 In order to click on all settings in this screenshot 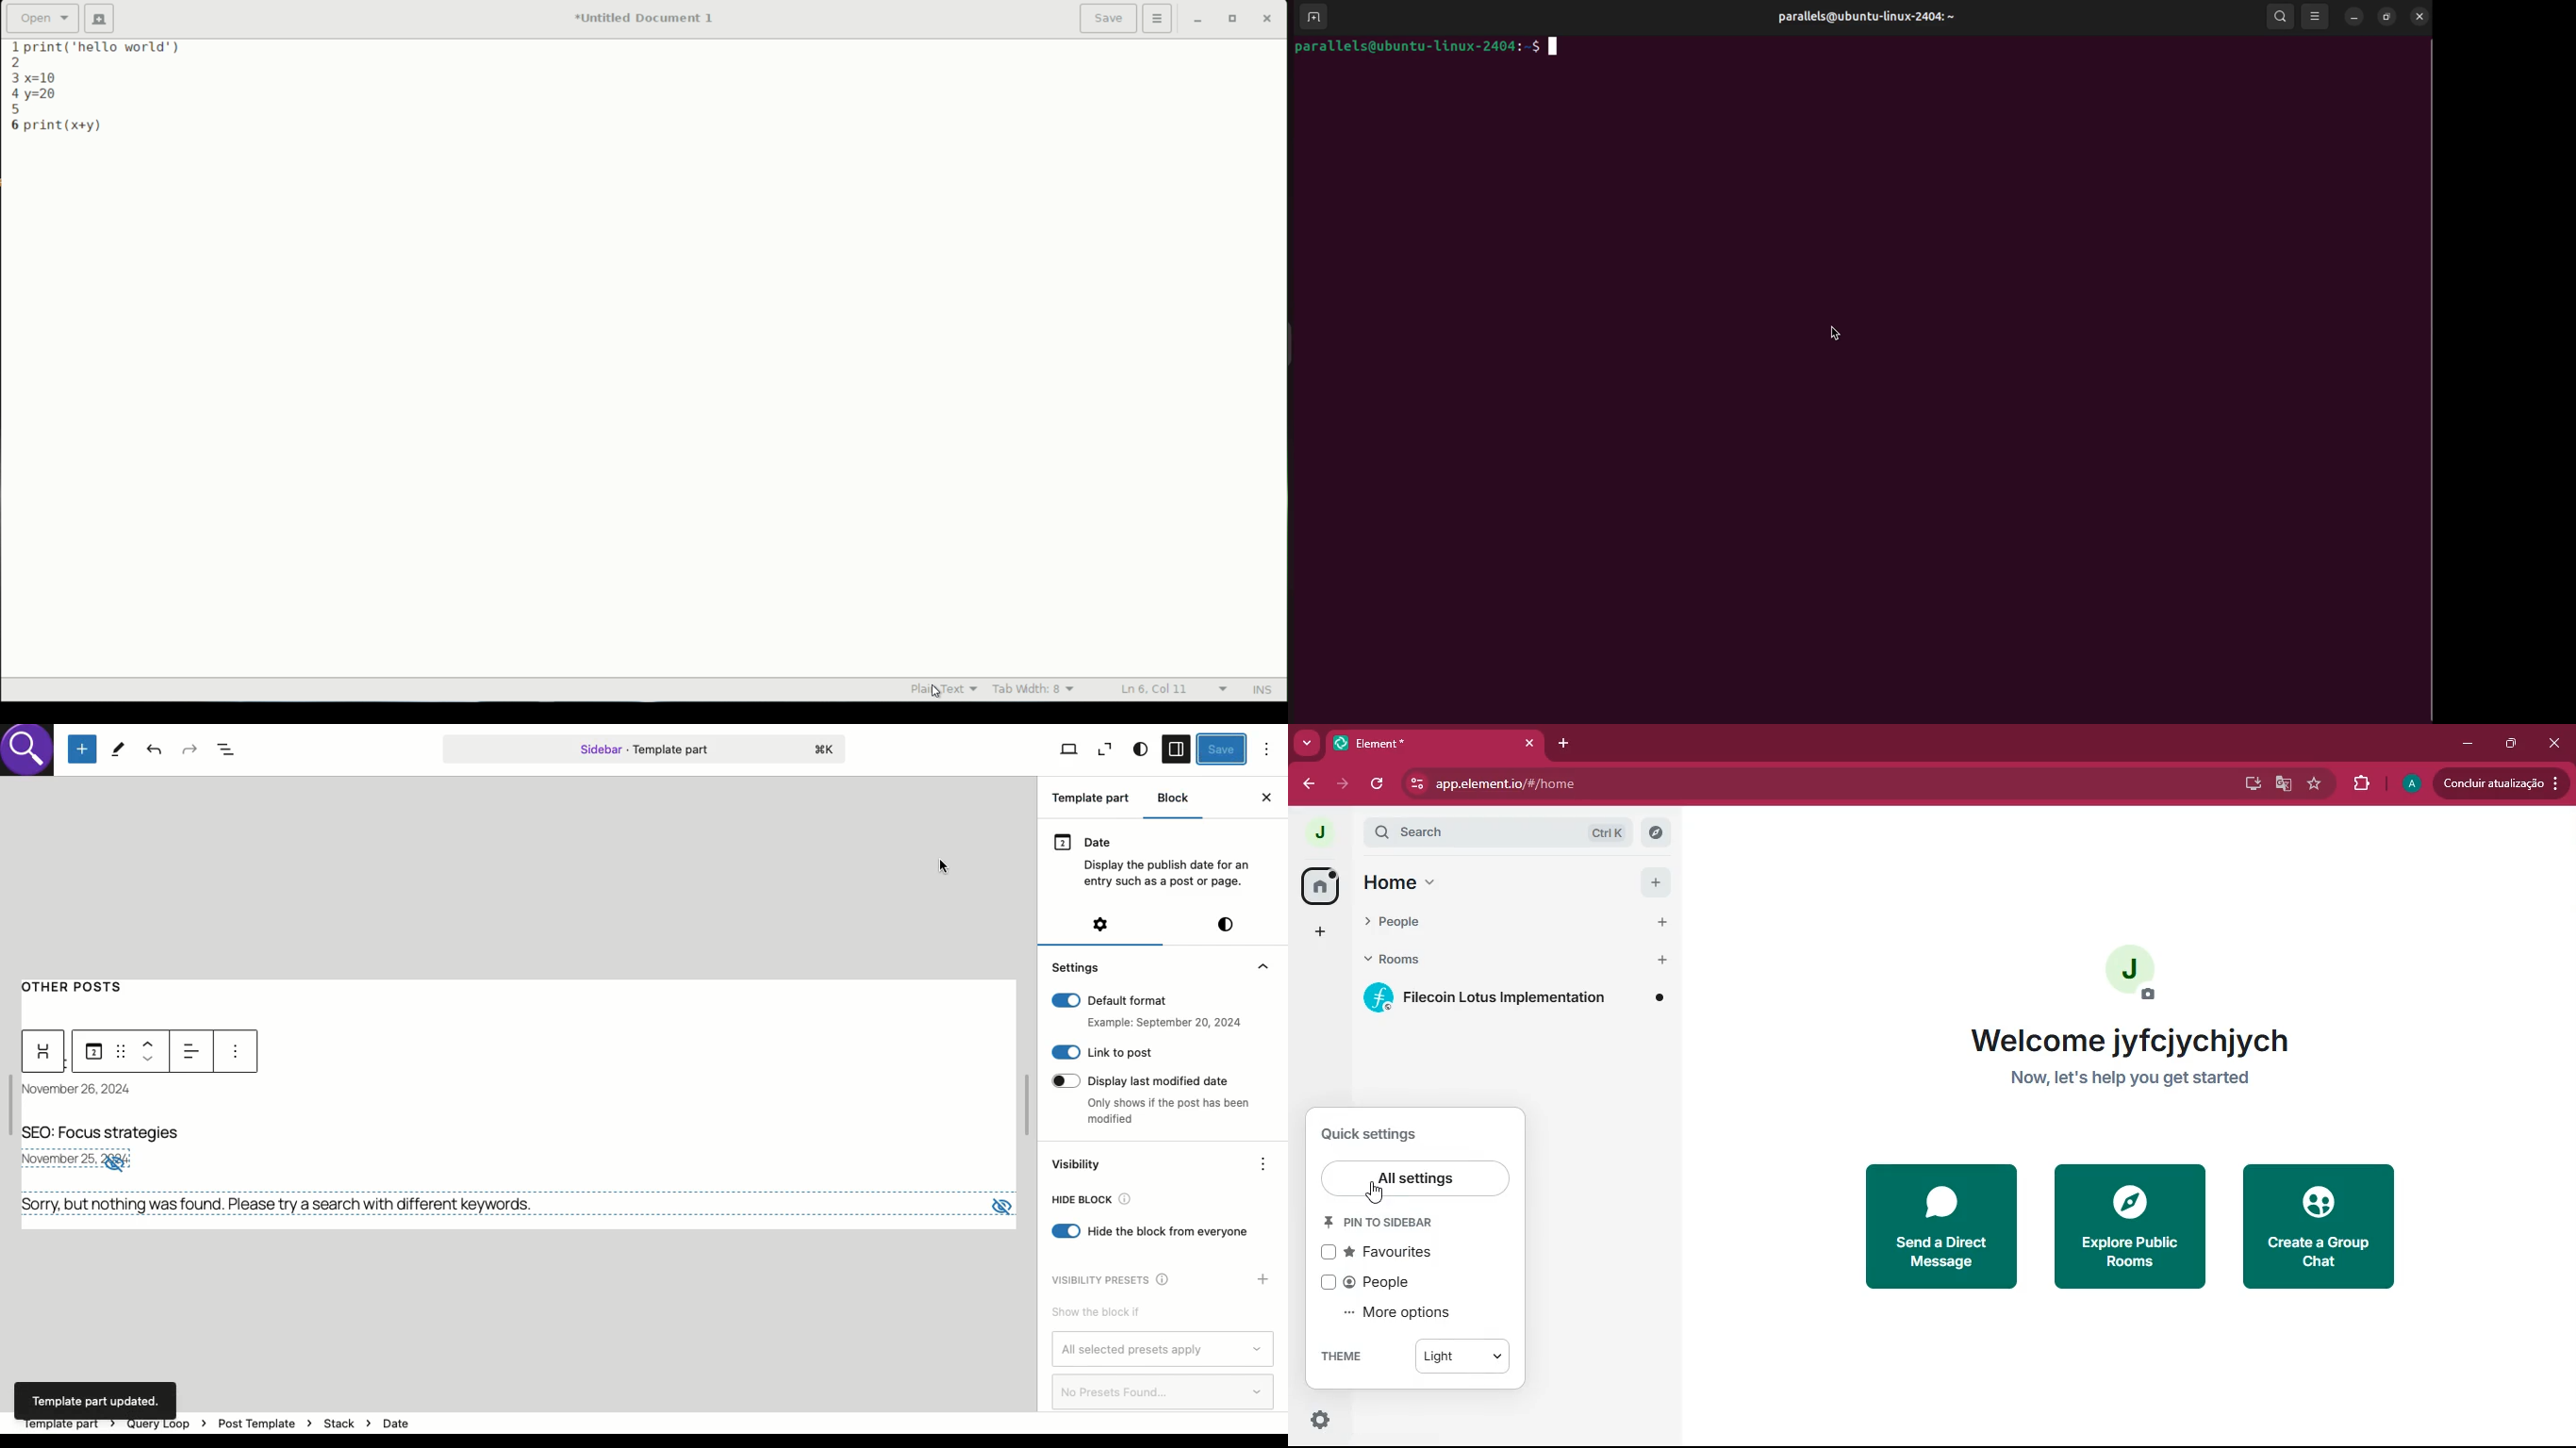, I will do `click(1413, 1179)`.